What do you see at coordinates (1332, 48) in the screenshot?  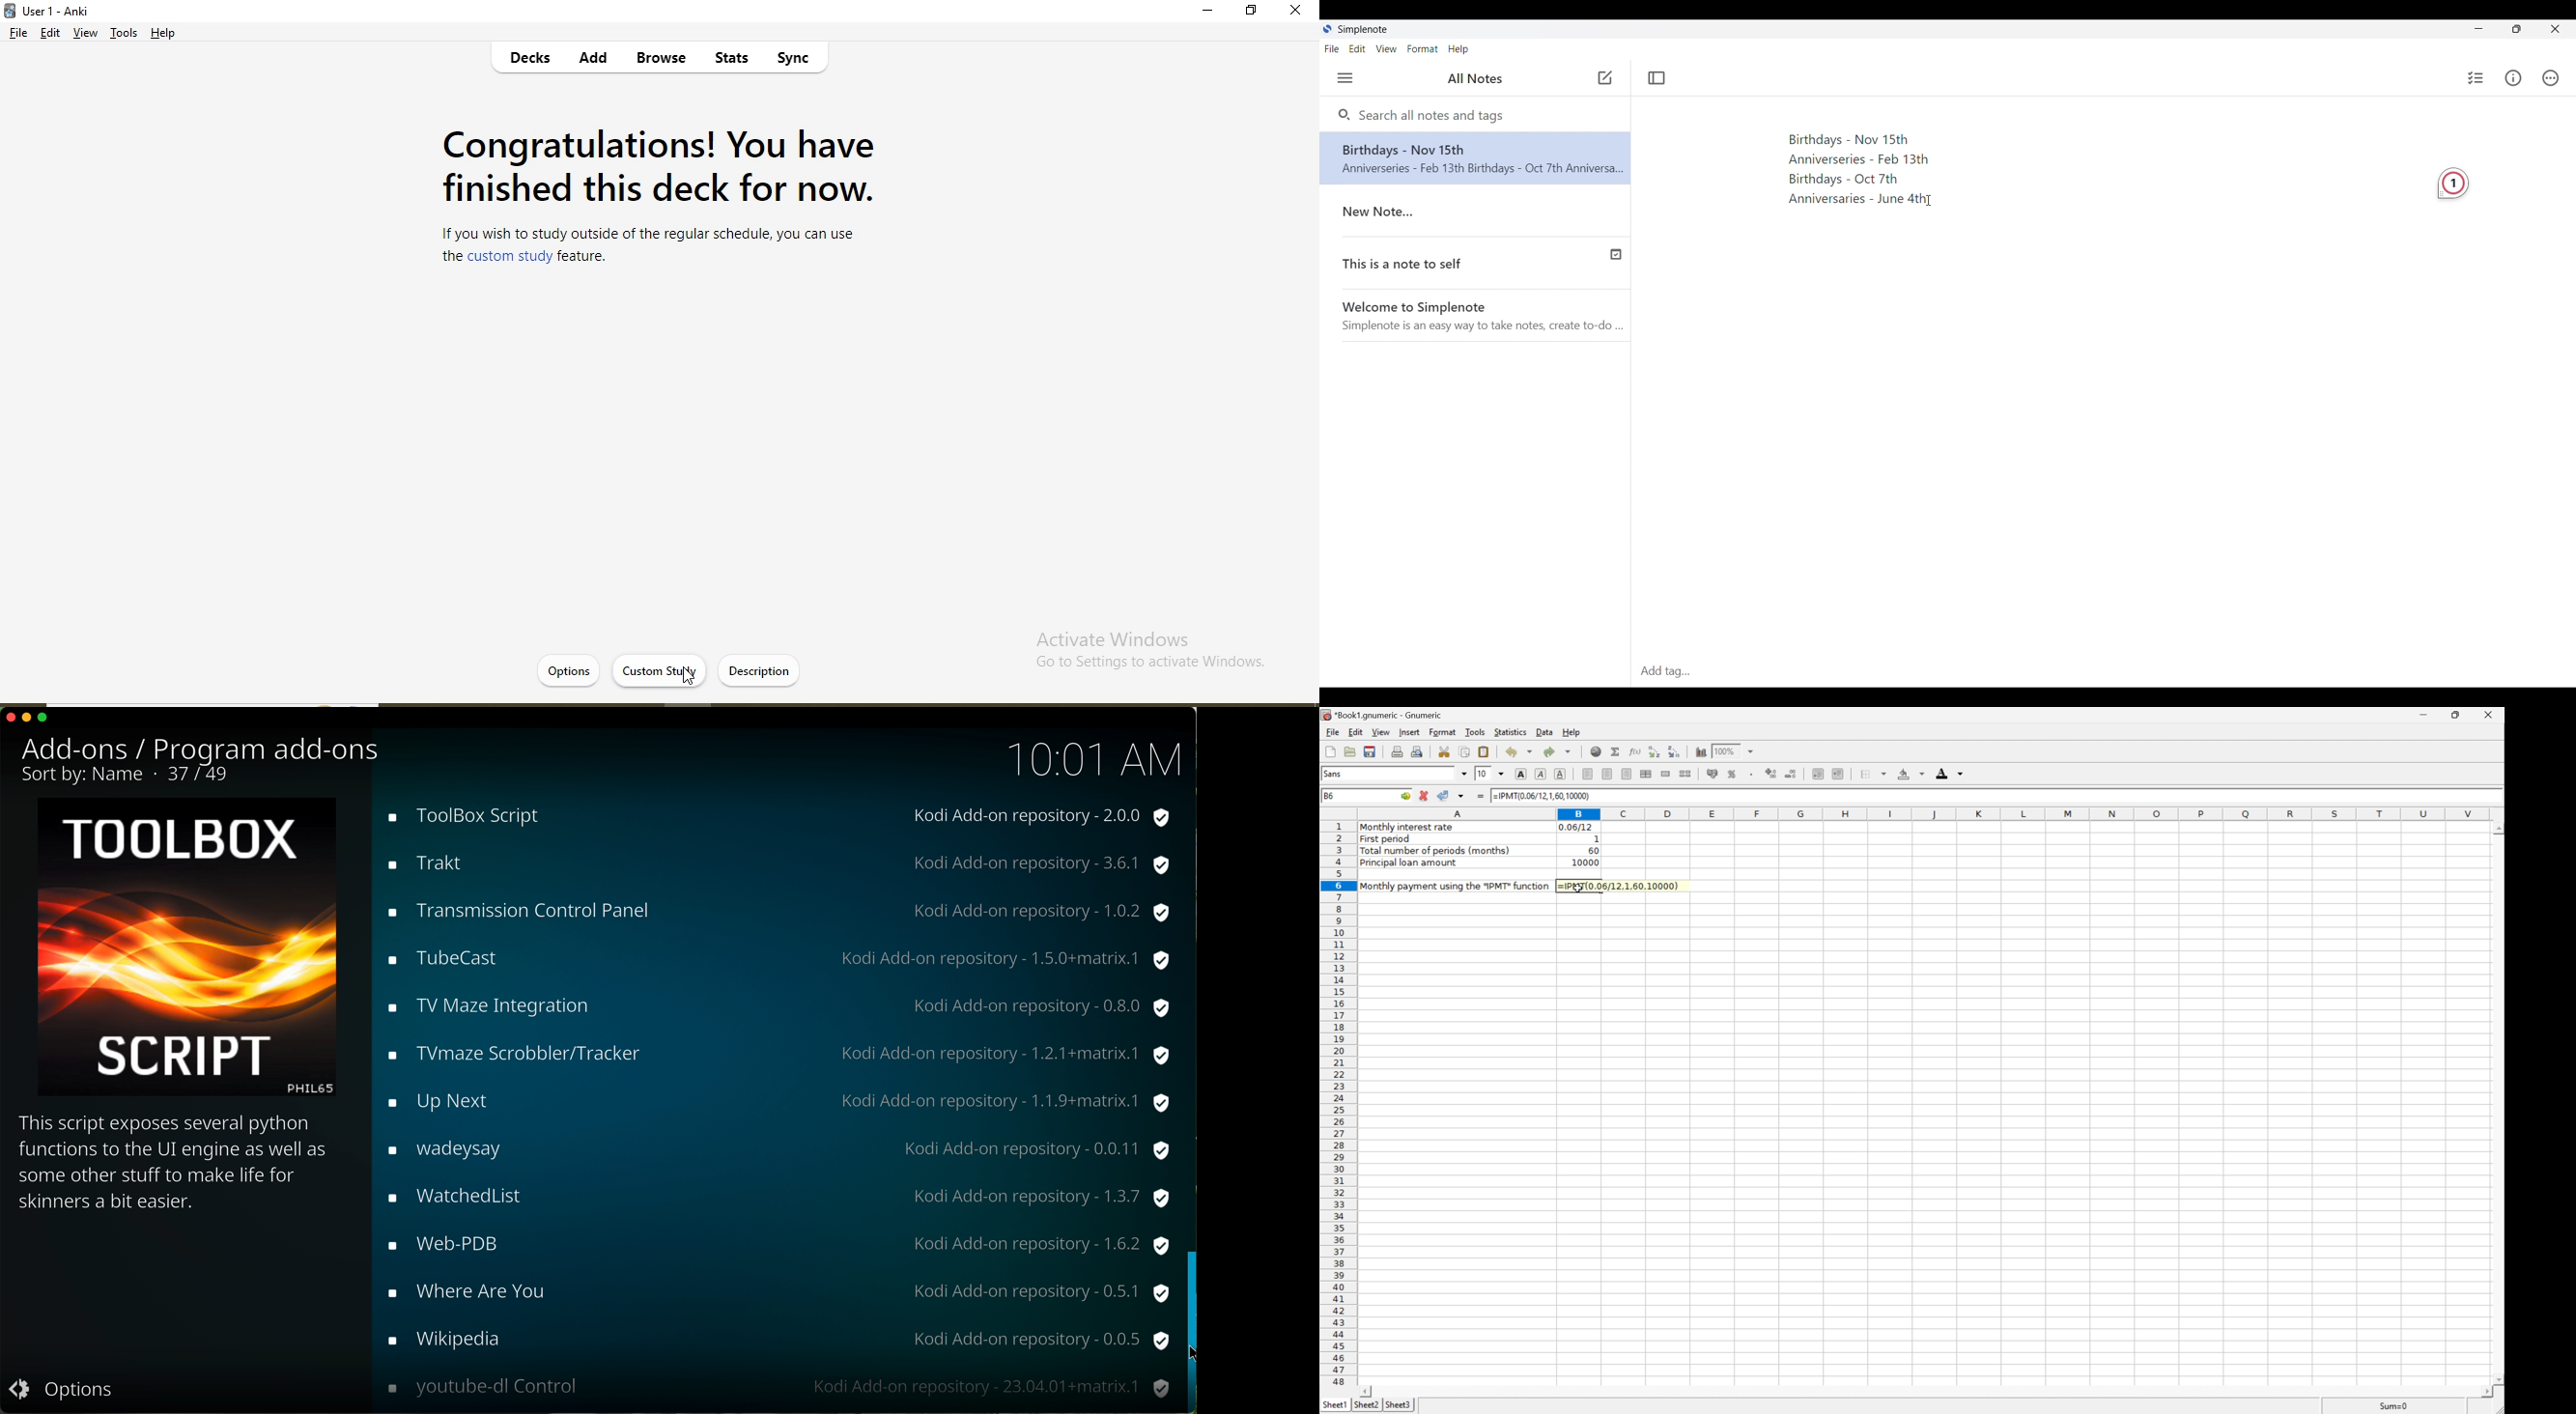 I see `File menu` at bounding box center [1332, 48].